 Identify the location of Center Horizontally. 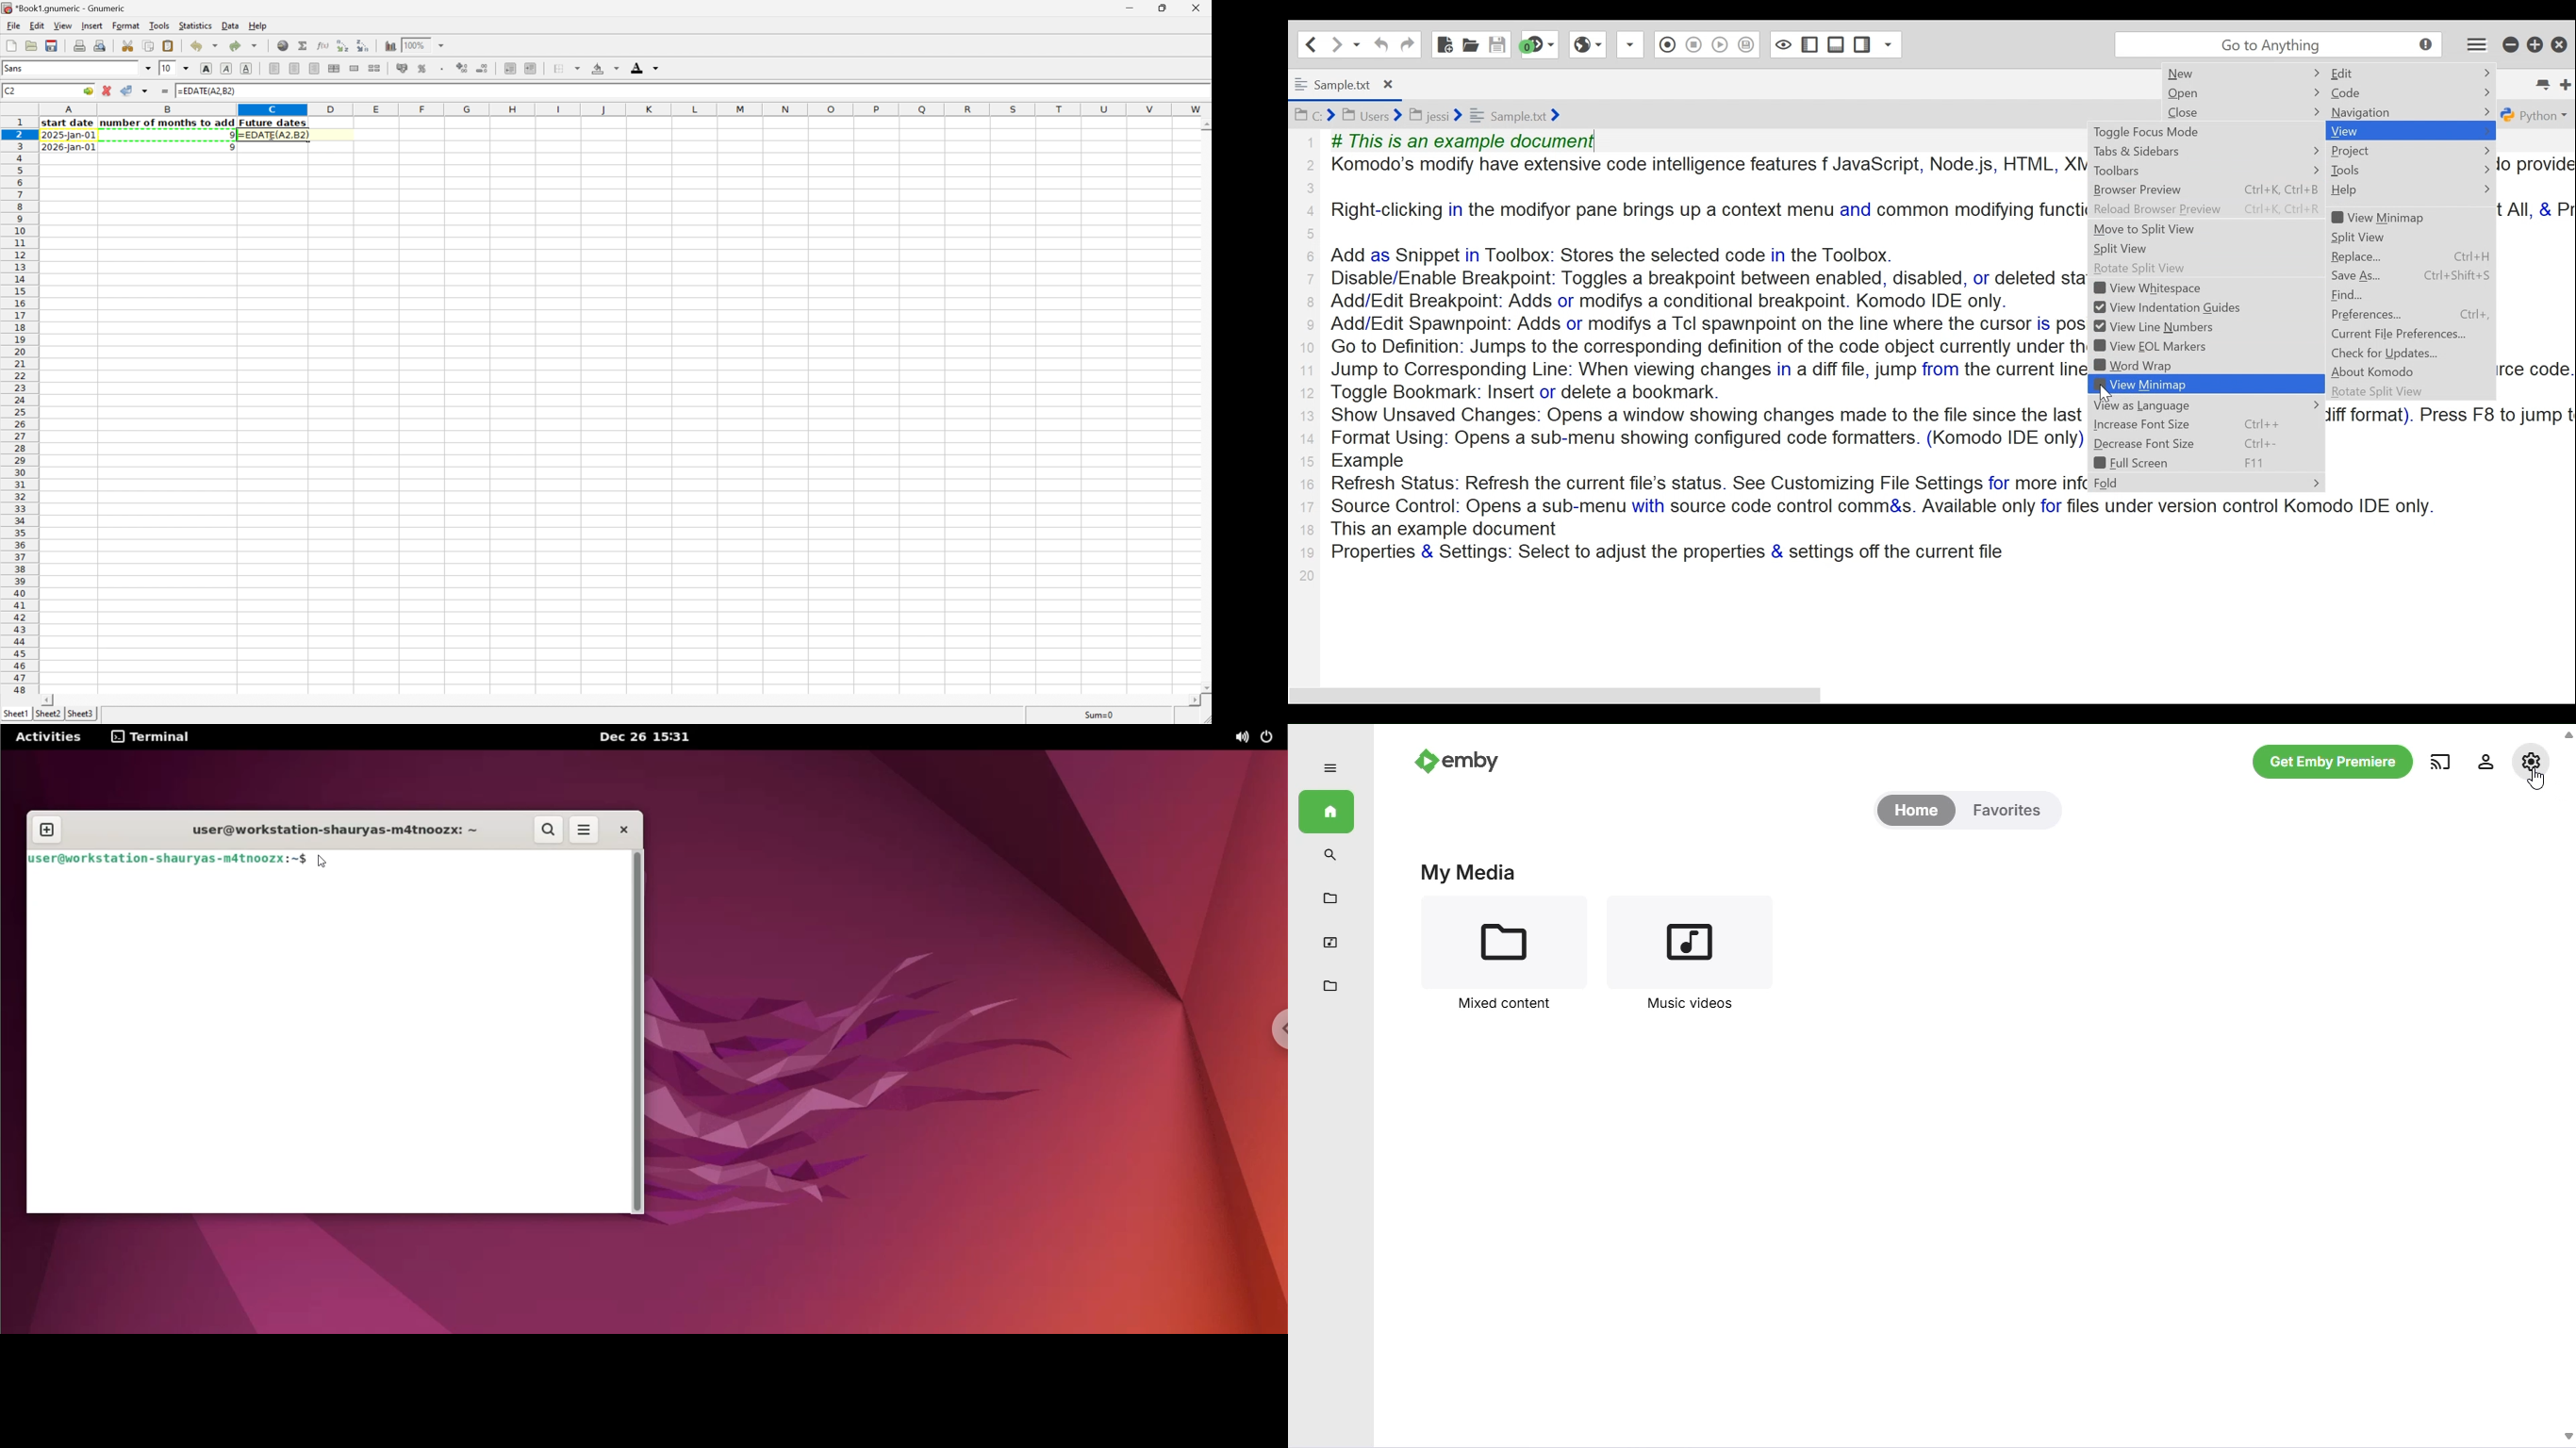
(295, 68).